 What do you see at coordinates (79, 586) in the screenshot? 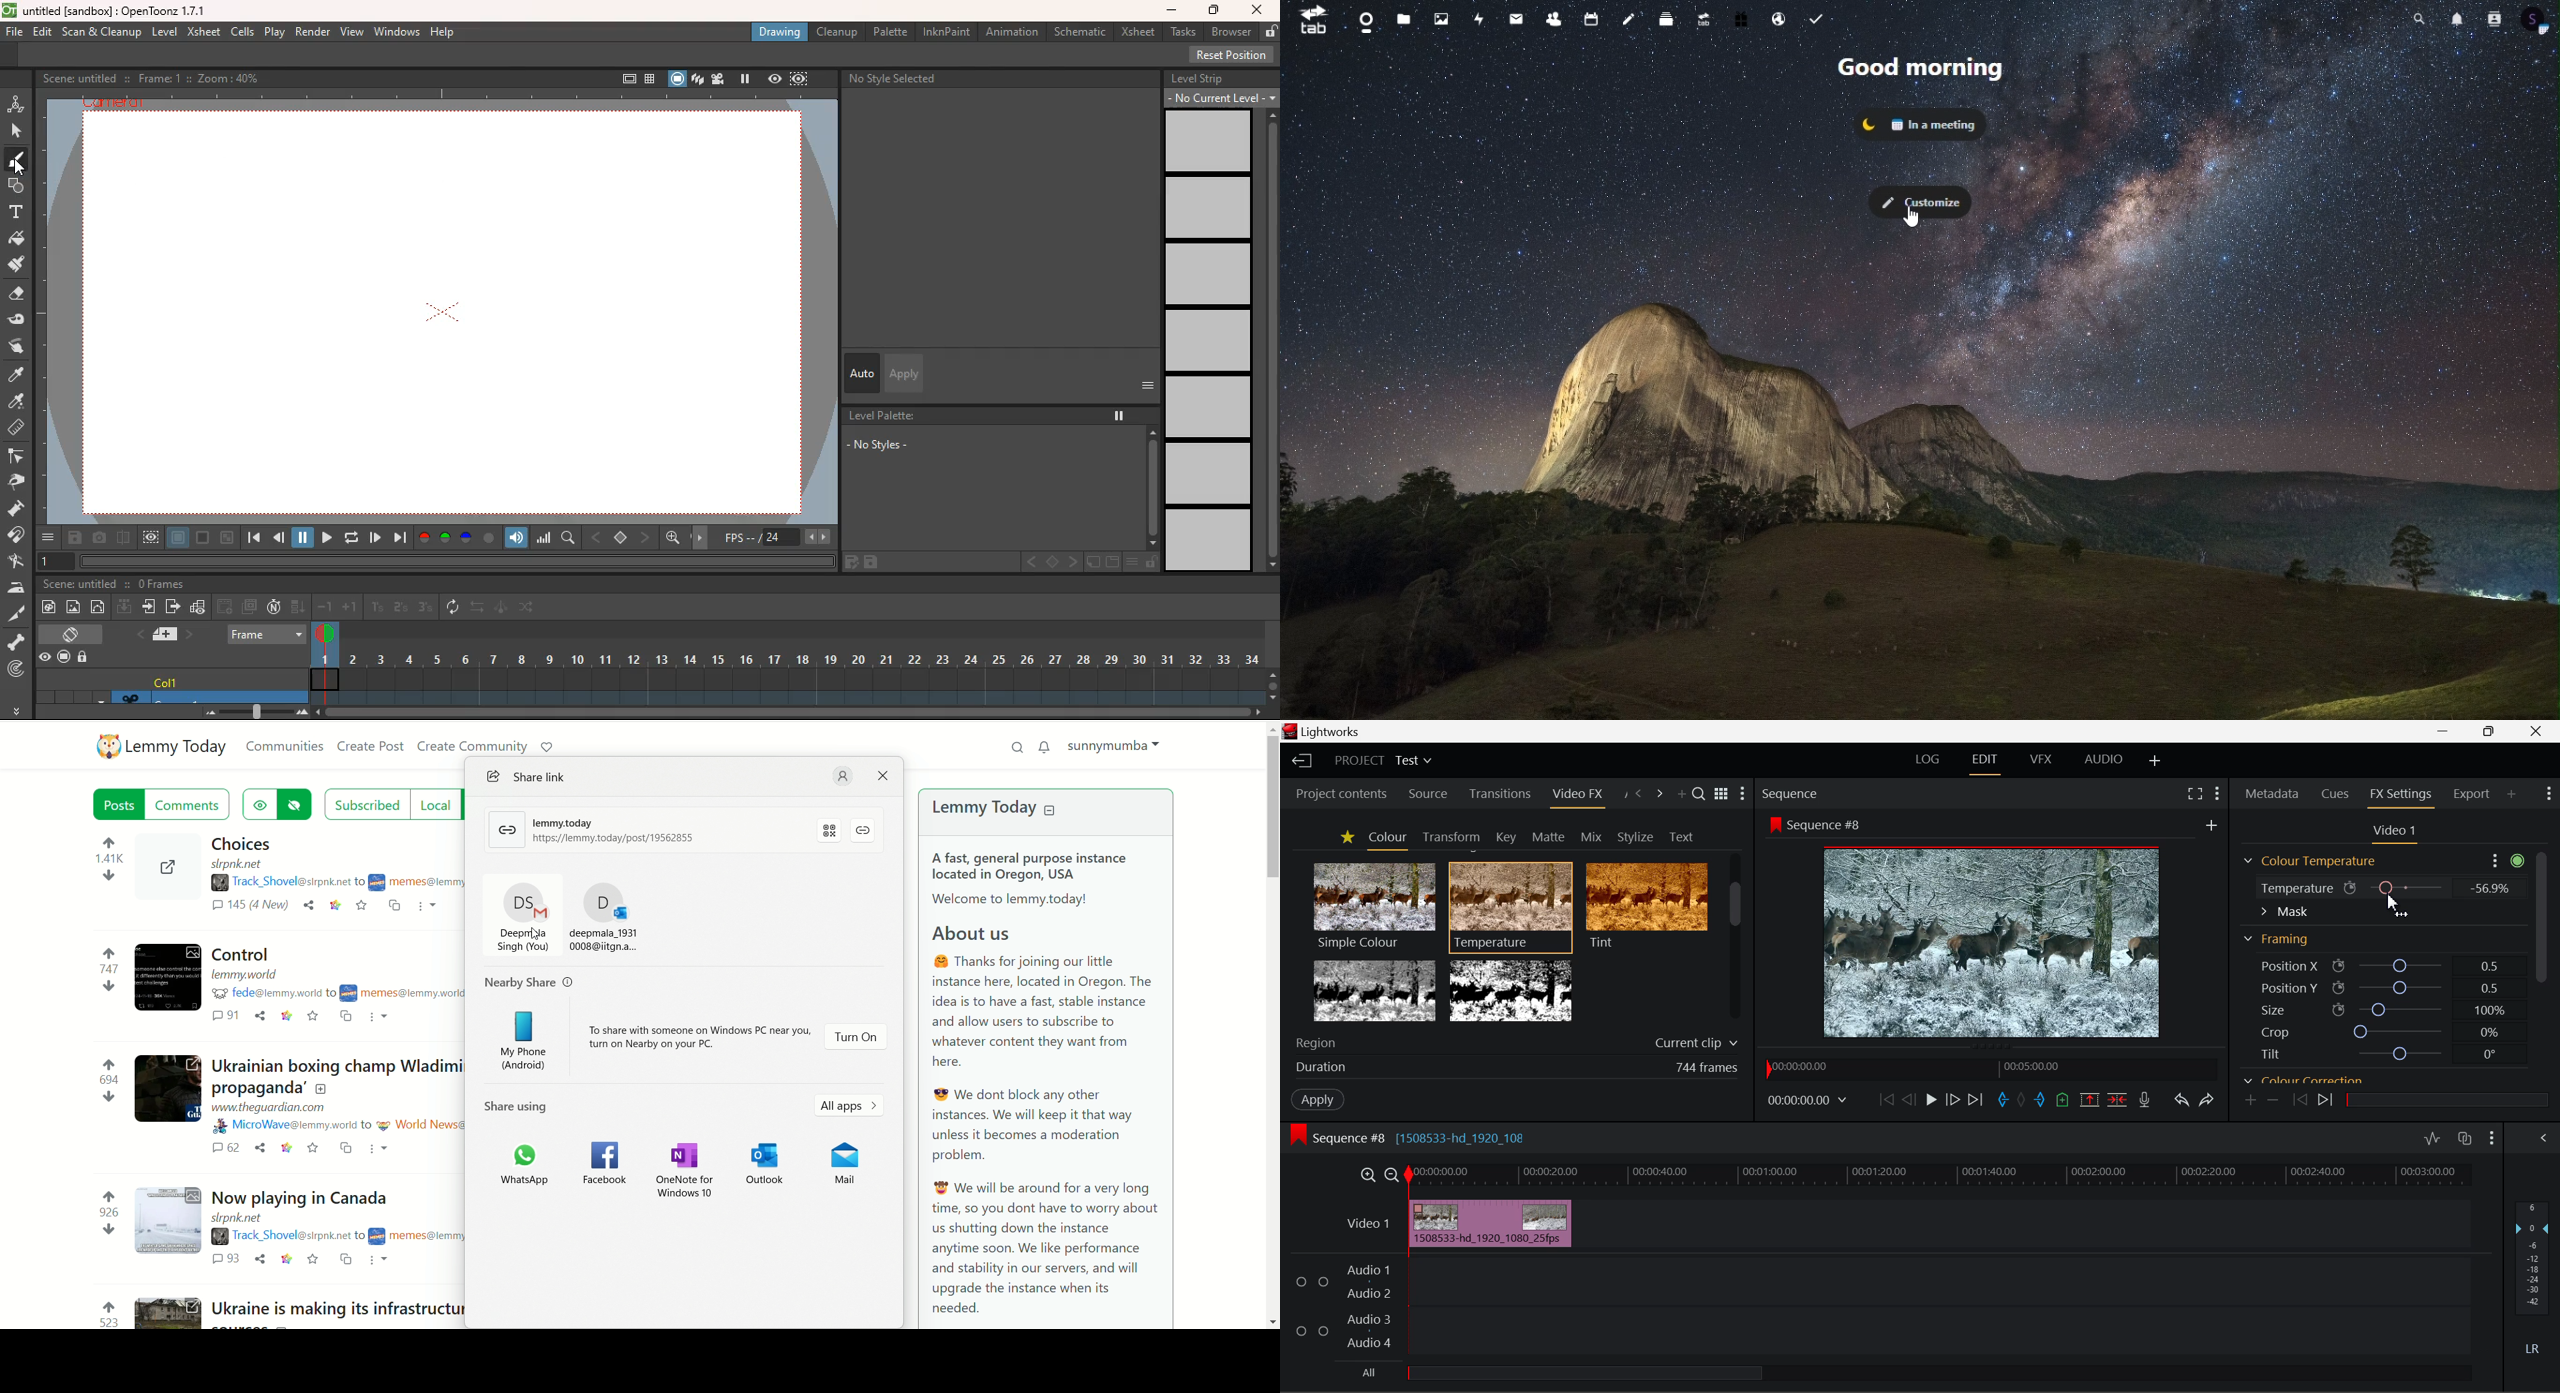
I see `scene: untitled` at bounding box center [79, 586].